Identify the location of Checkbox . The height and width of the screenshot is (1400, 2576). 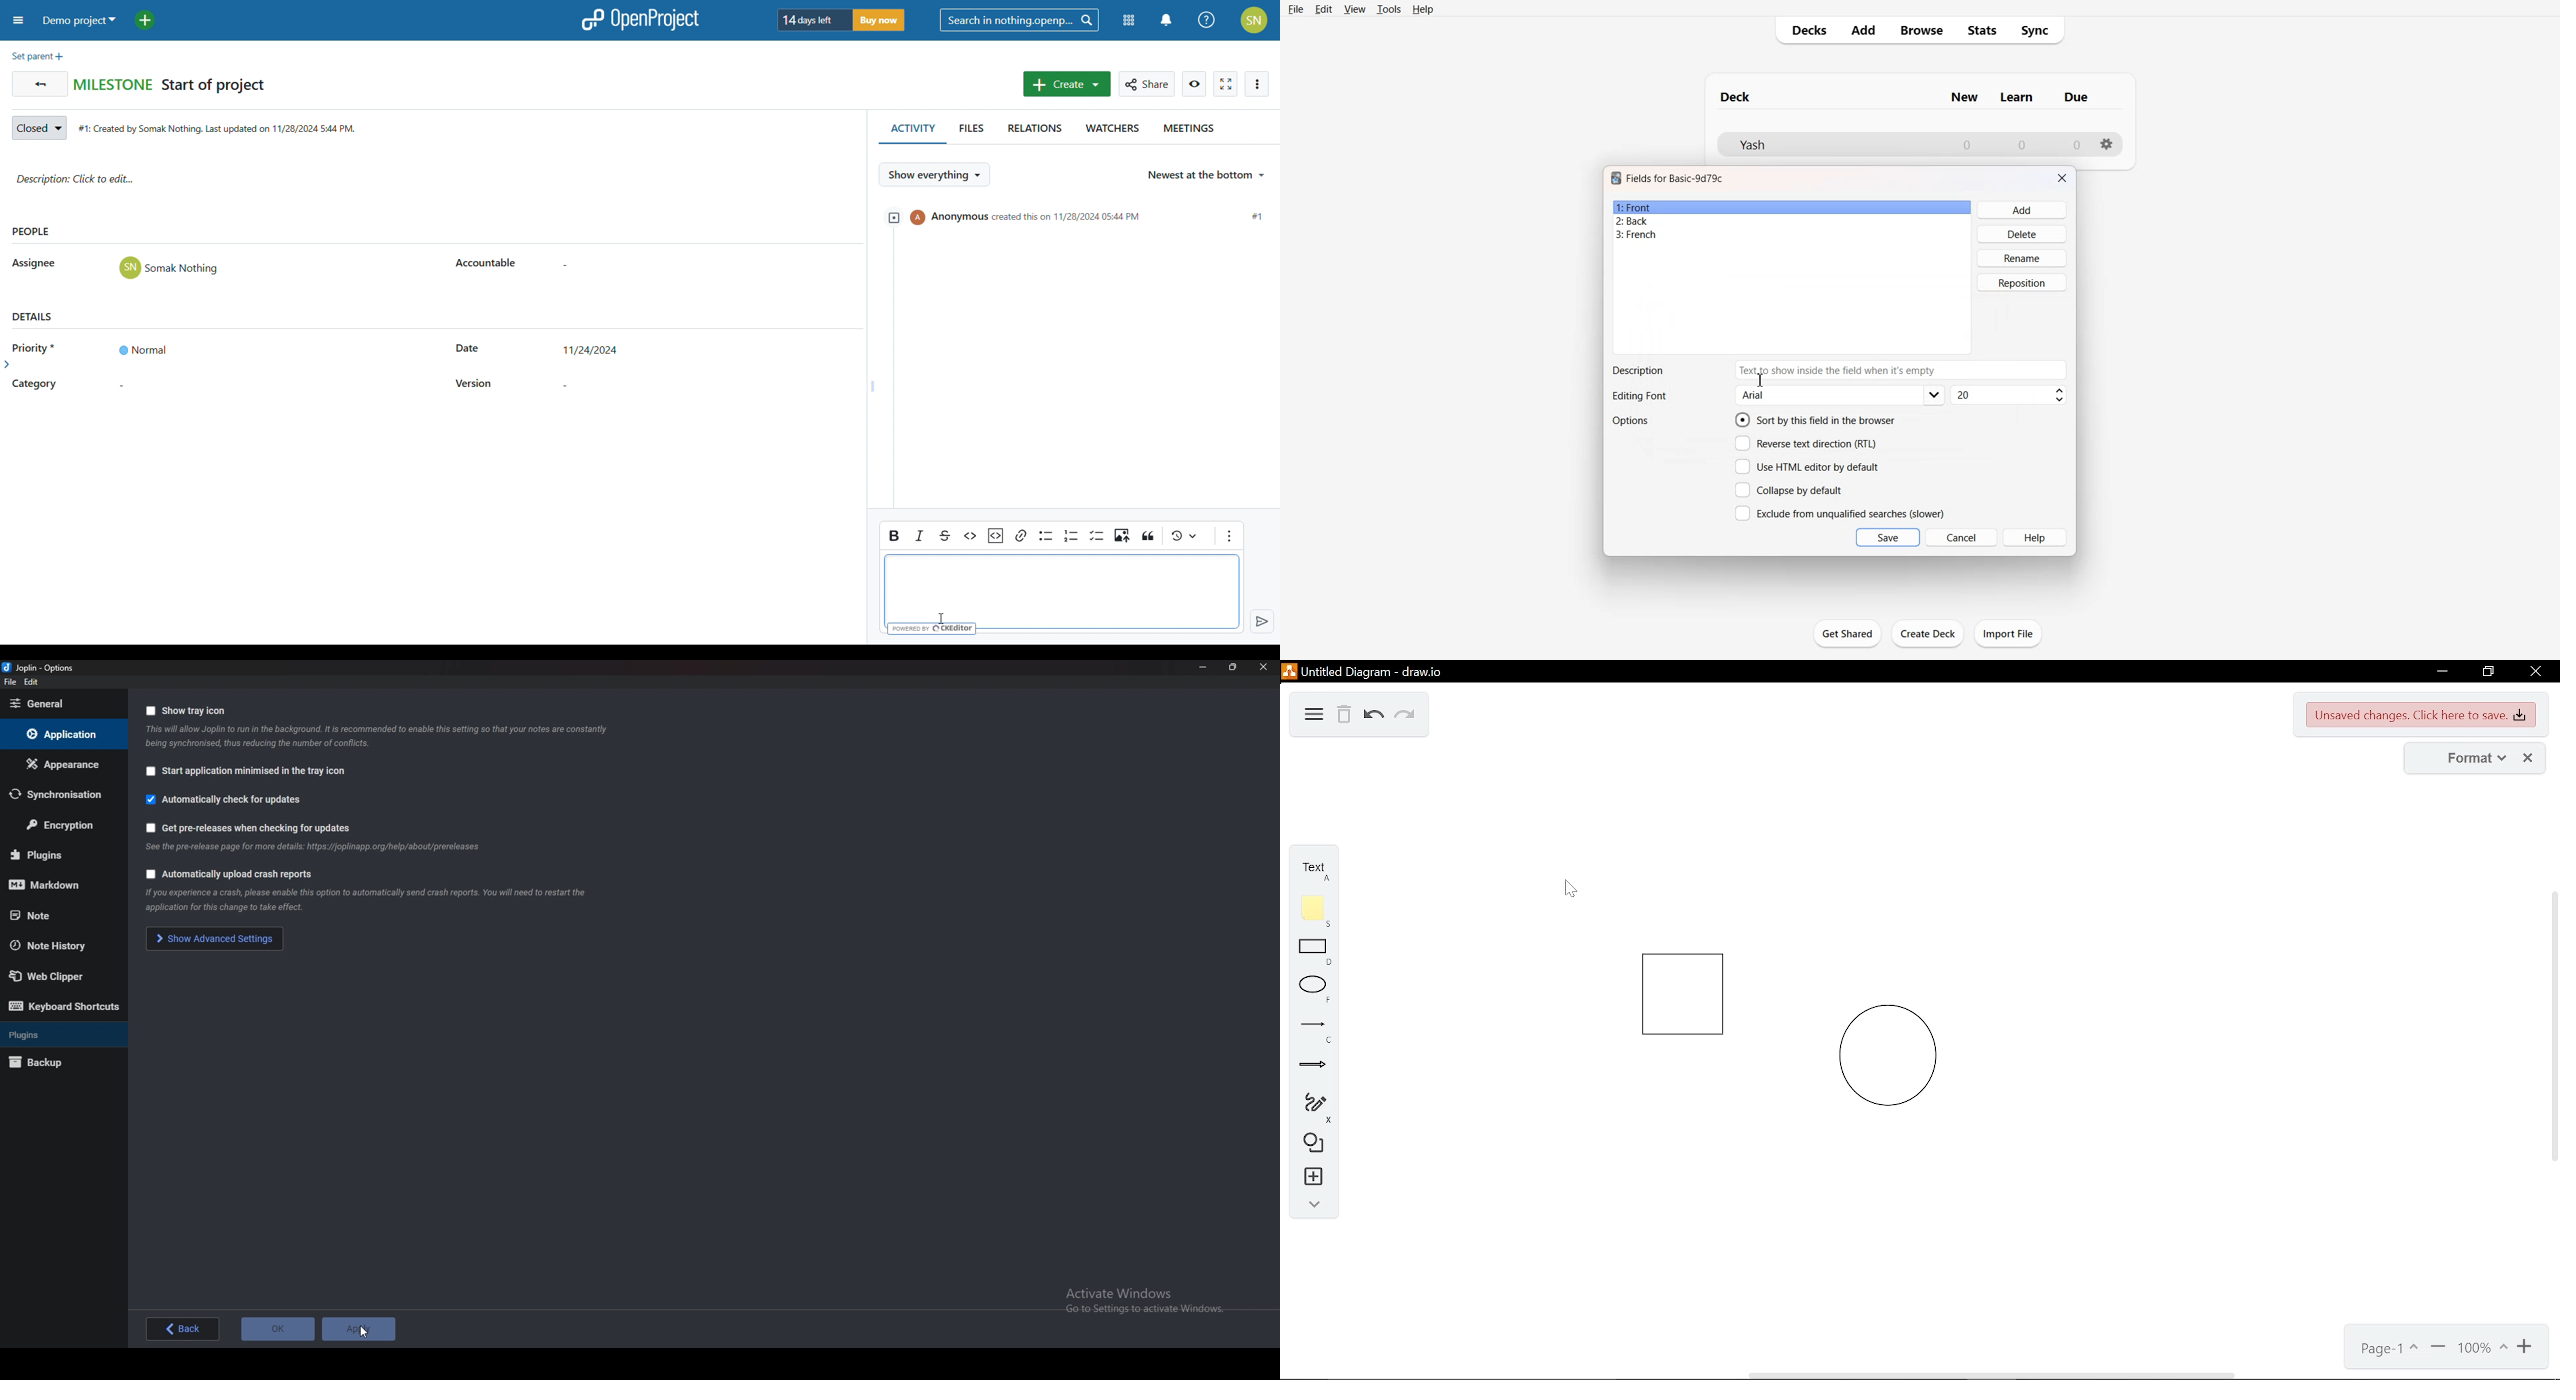
(148, 799).